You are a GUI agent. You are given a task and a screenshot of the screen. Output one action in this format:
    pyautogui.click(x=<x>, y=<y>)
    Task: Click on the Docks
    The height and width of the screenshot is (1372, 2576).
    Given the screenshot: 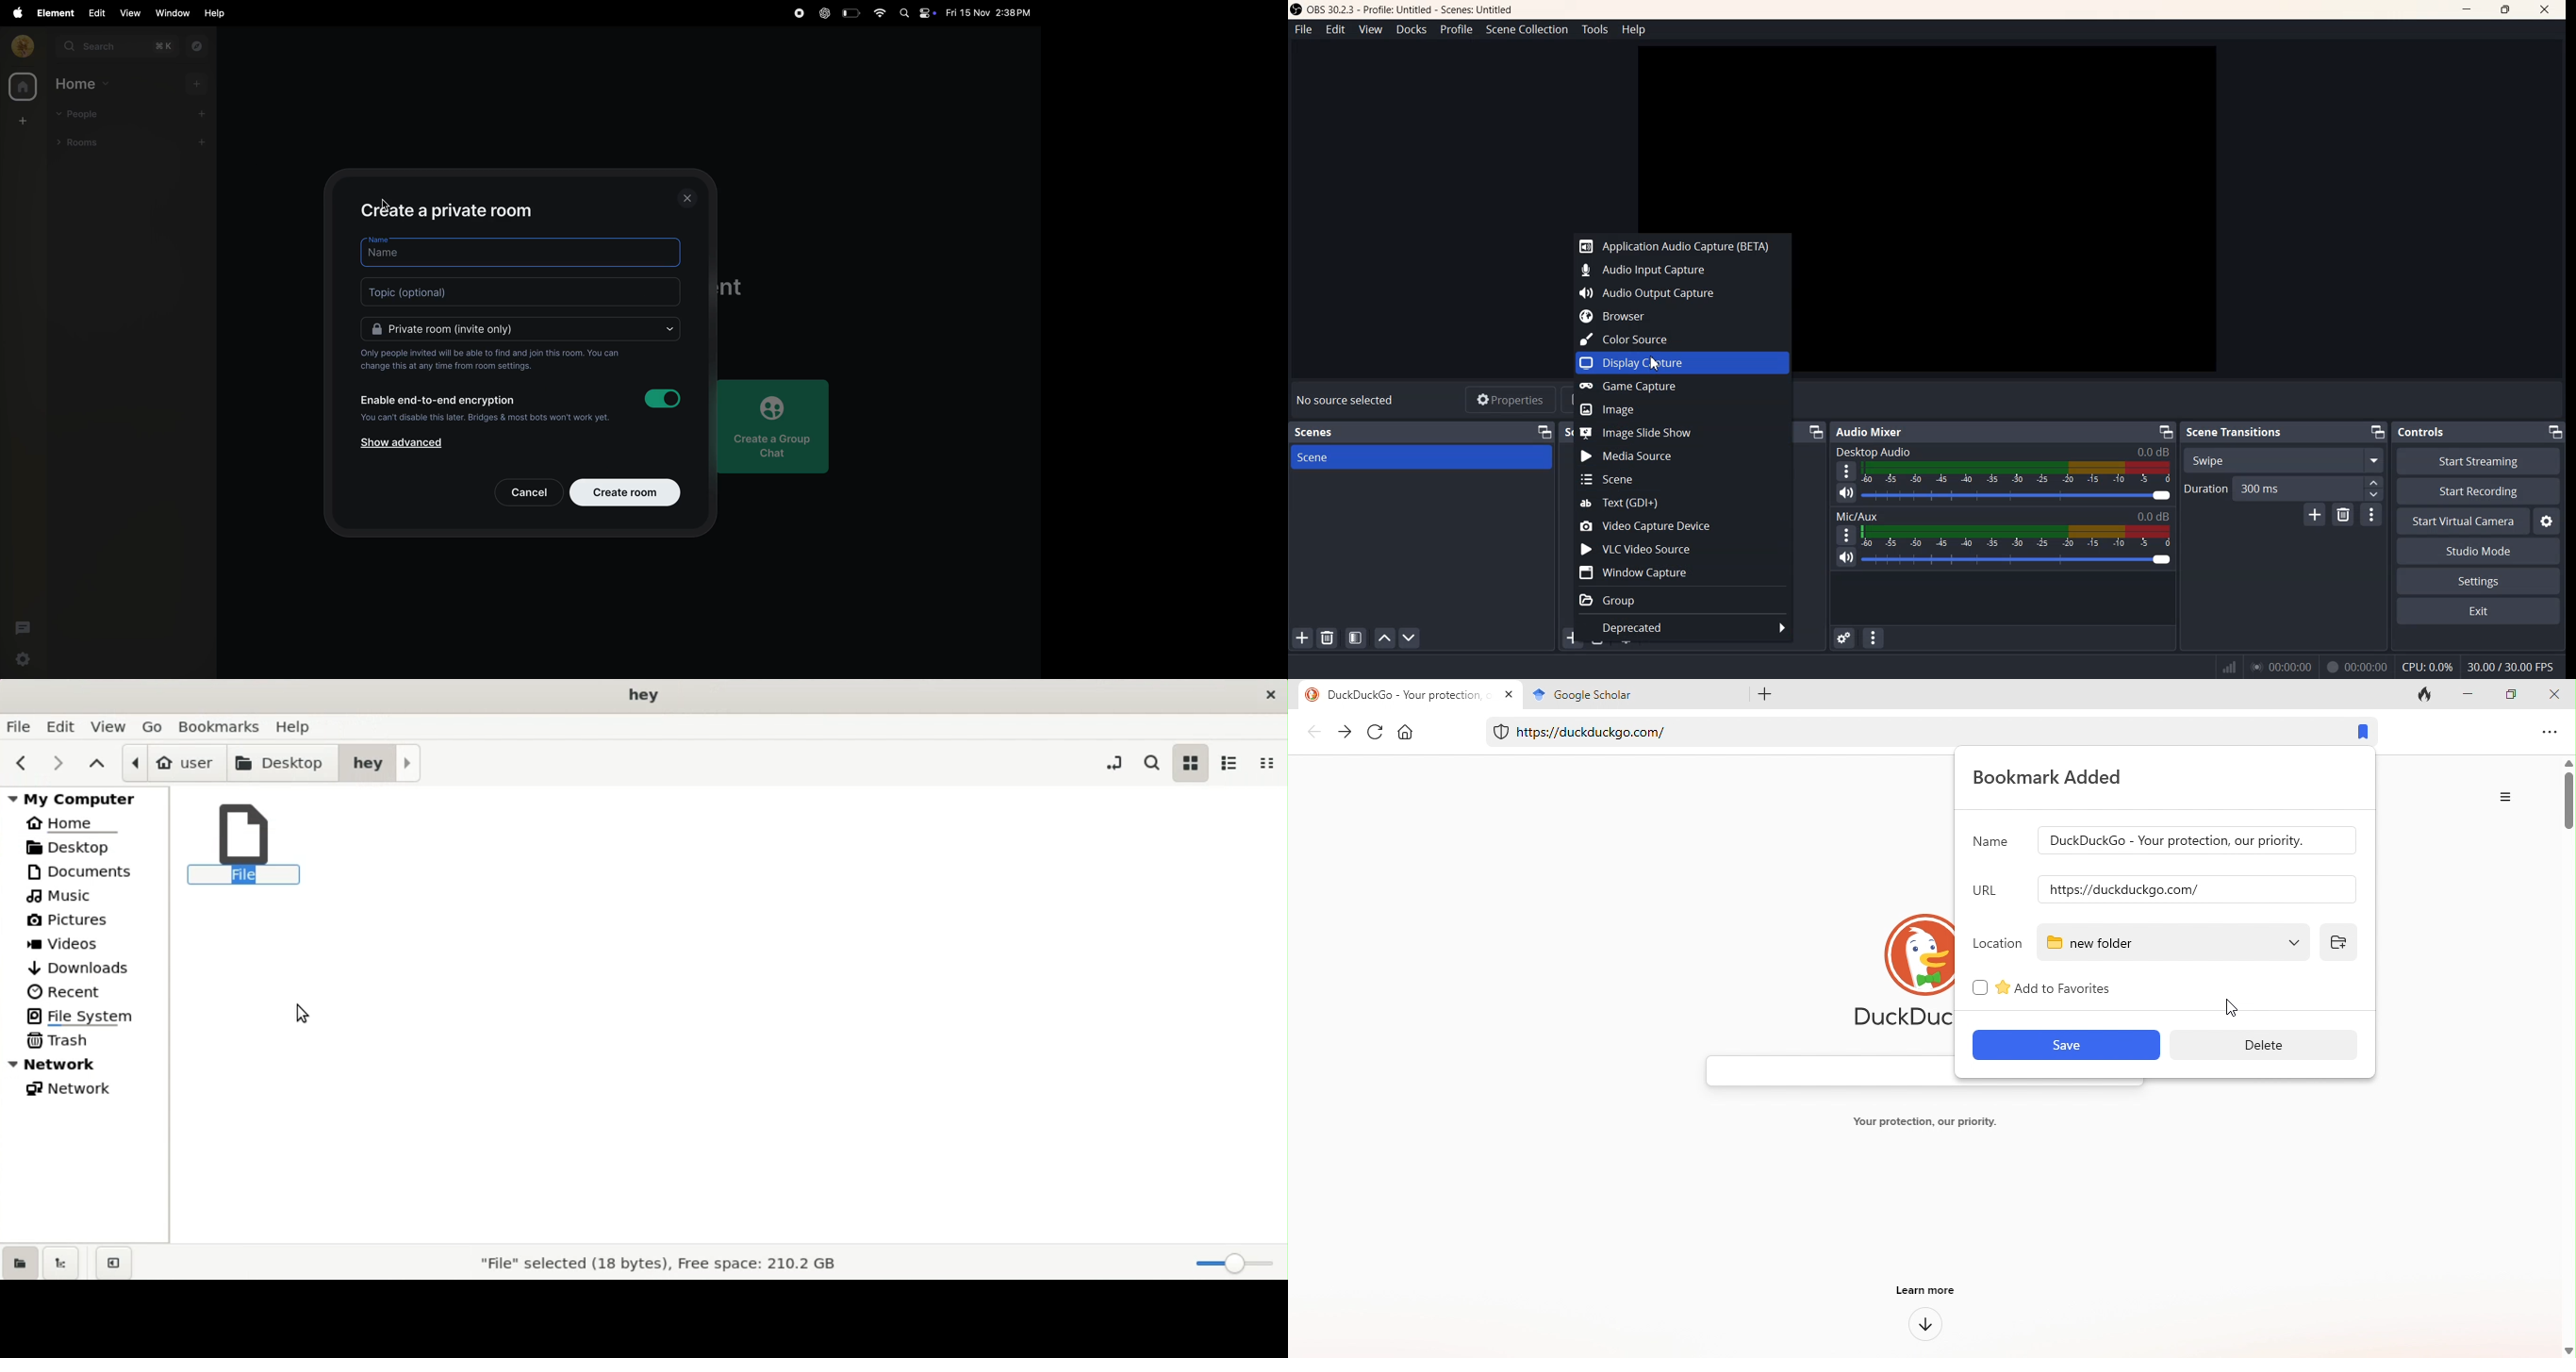 What is the action you would take?
    pyautogui.click(x=1411, y=29)
    